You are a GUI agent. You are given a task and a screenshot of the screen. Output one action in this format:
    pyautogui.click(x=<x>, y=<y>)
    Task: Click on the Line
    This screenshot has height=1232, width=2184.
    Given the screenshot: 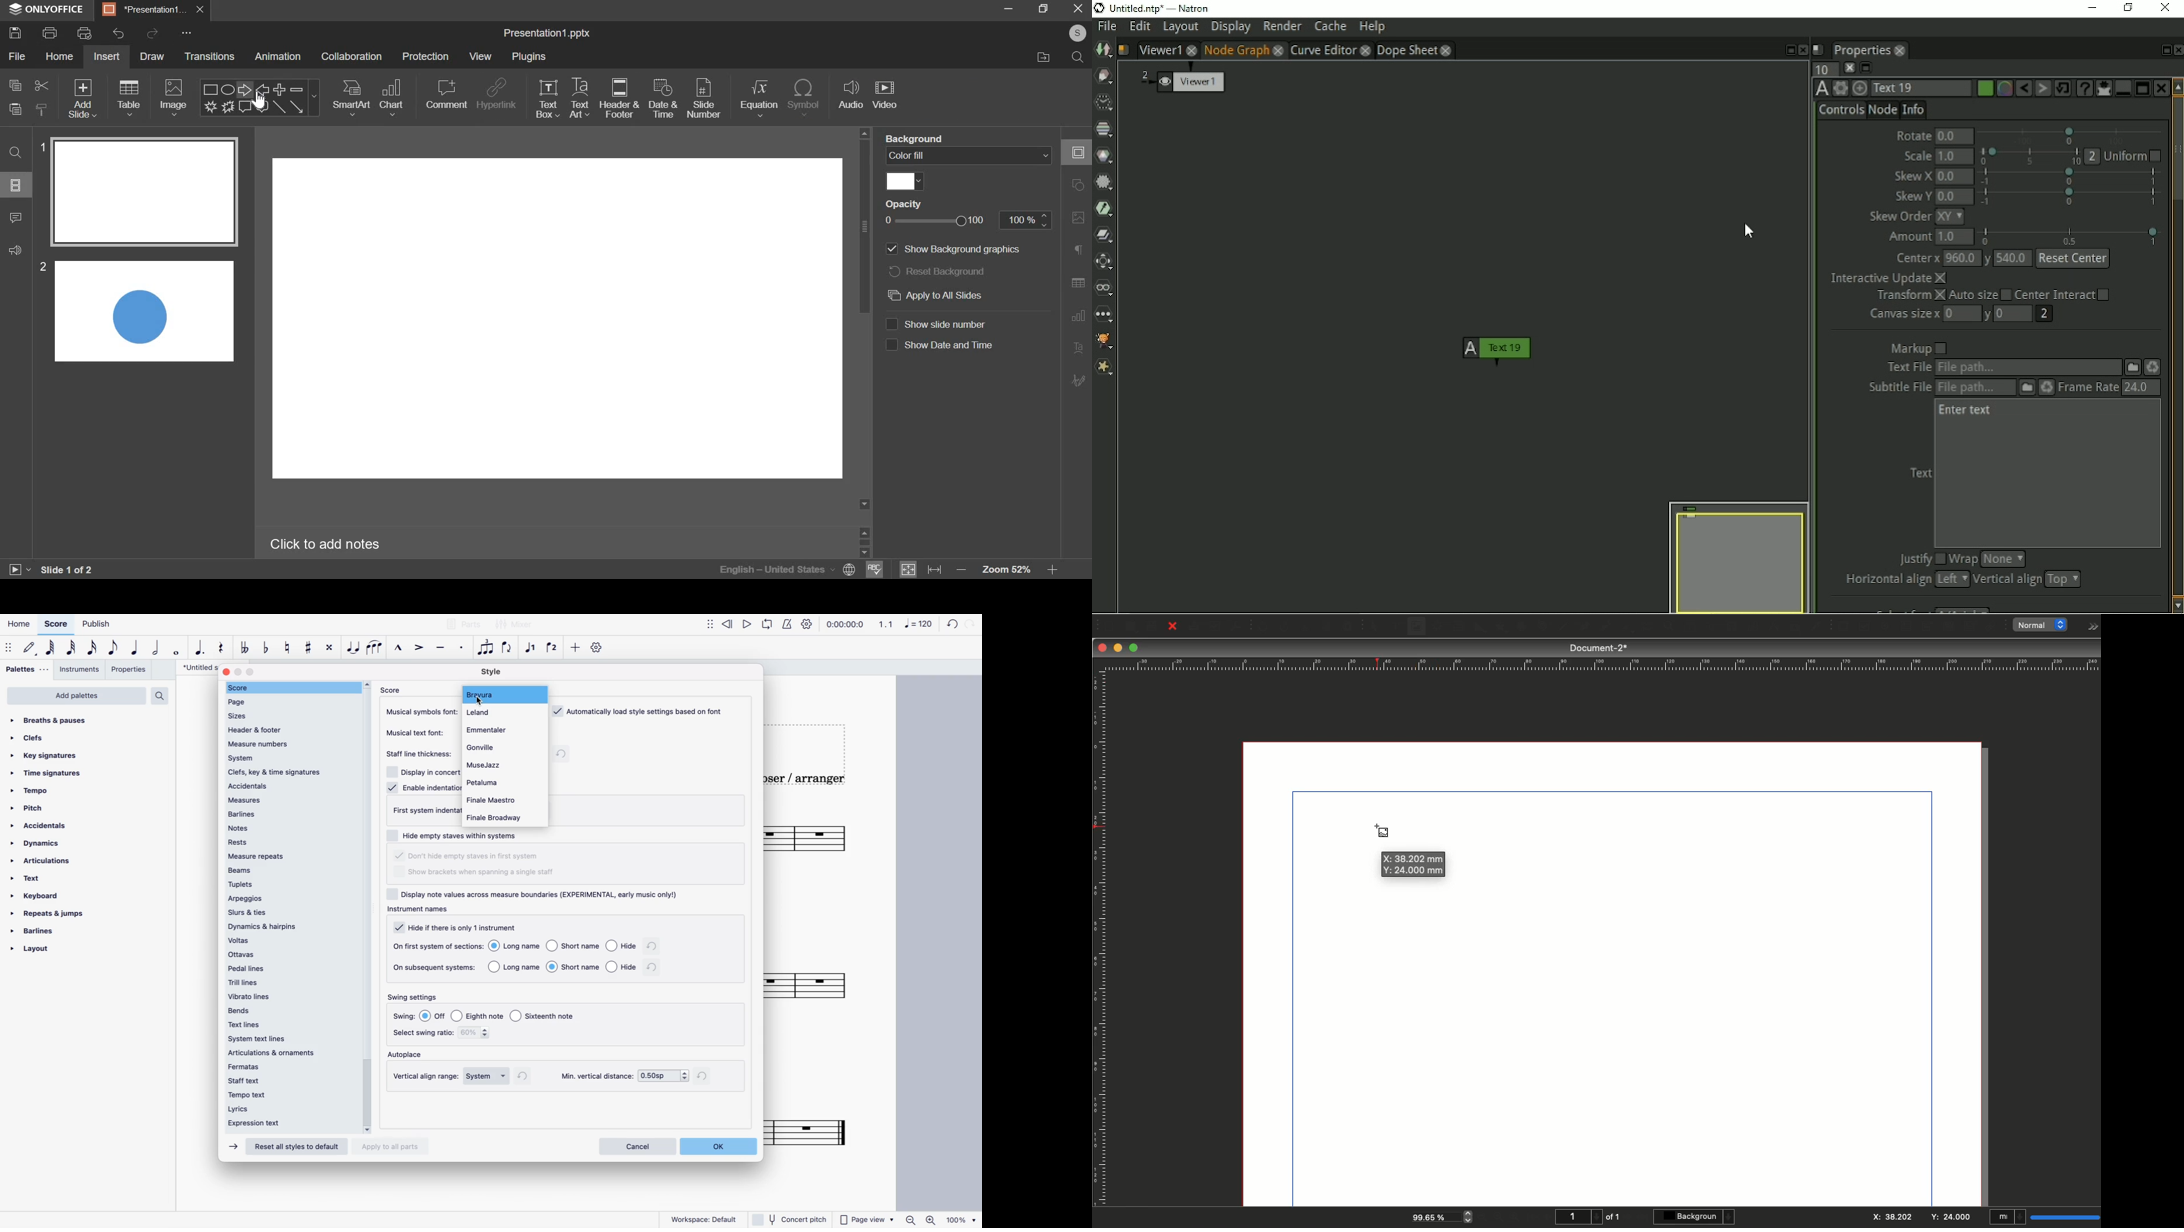 What is the action you would take?
    pyautogui.click(x=279, y=107)
    